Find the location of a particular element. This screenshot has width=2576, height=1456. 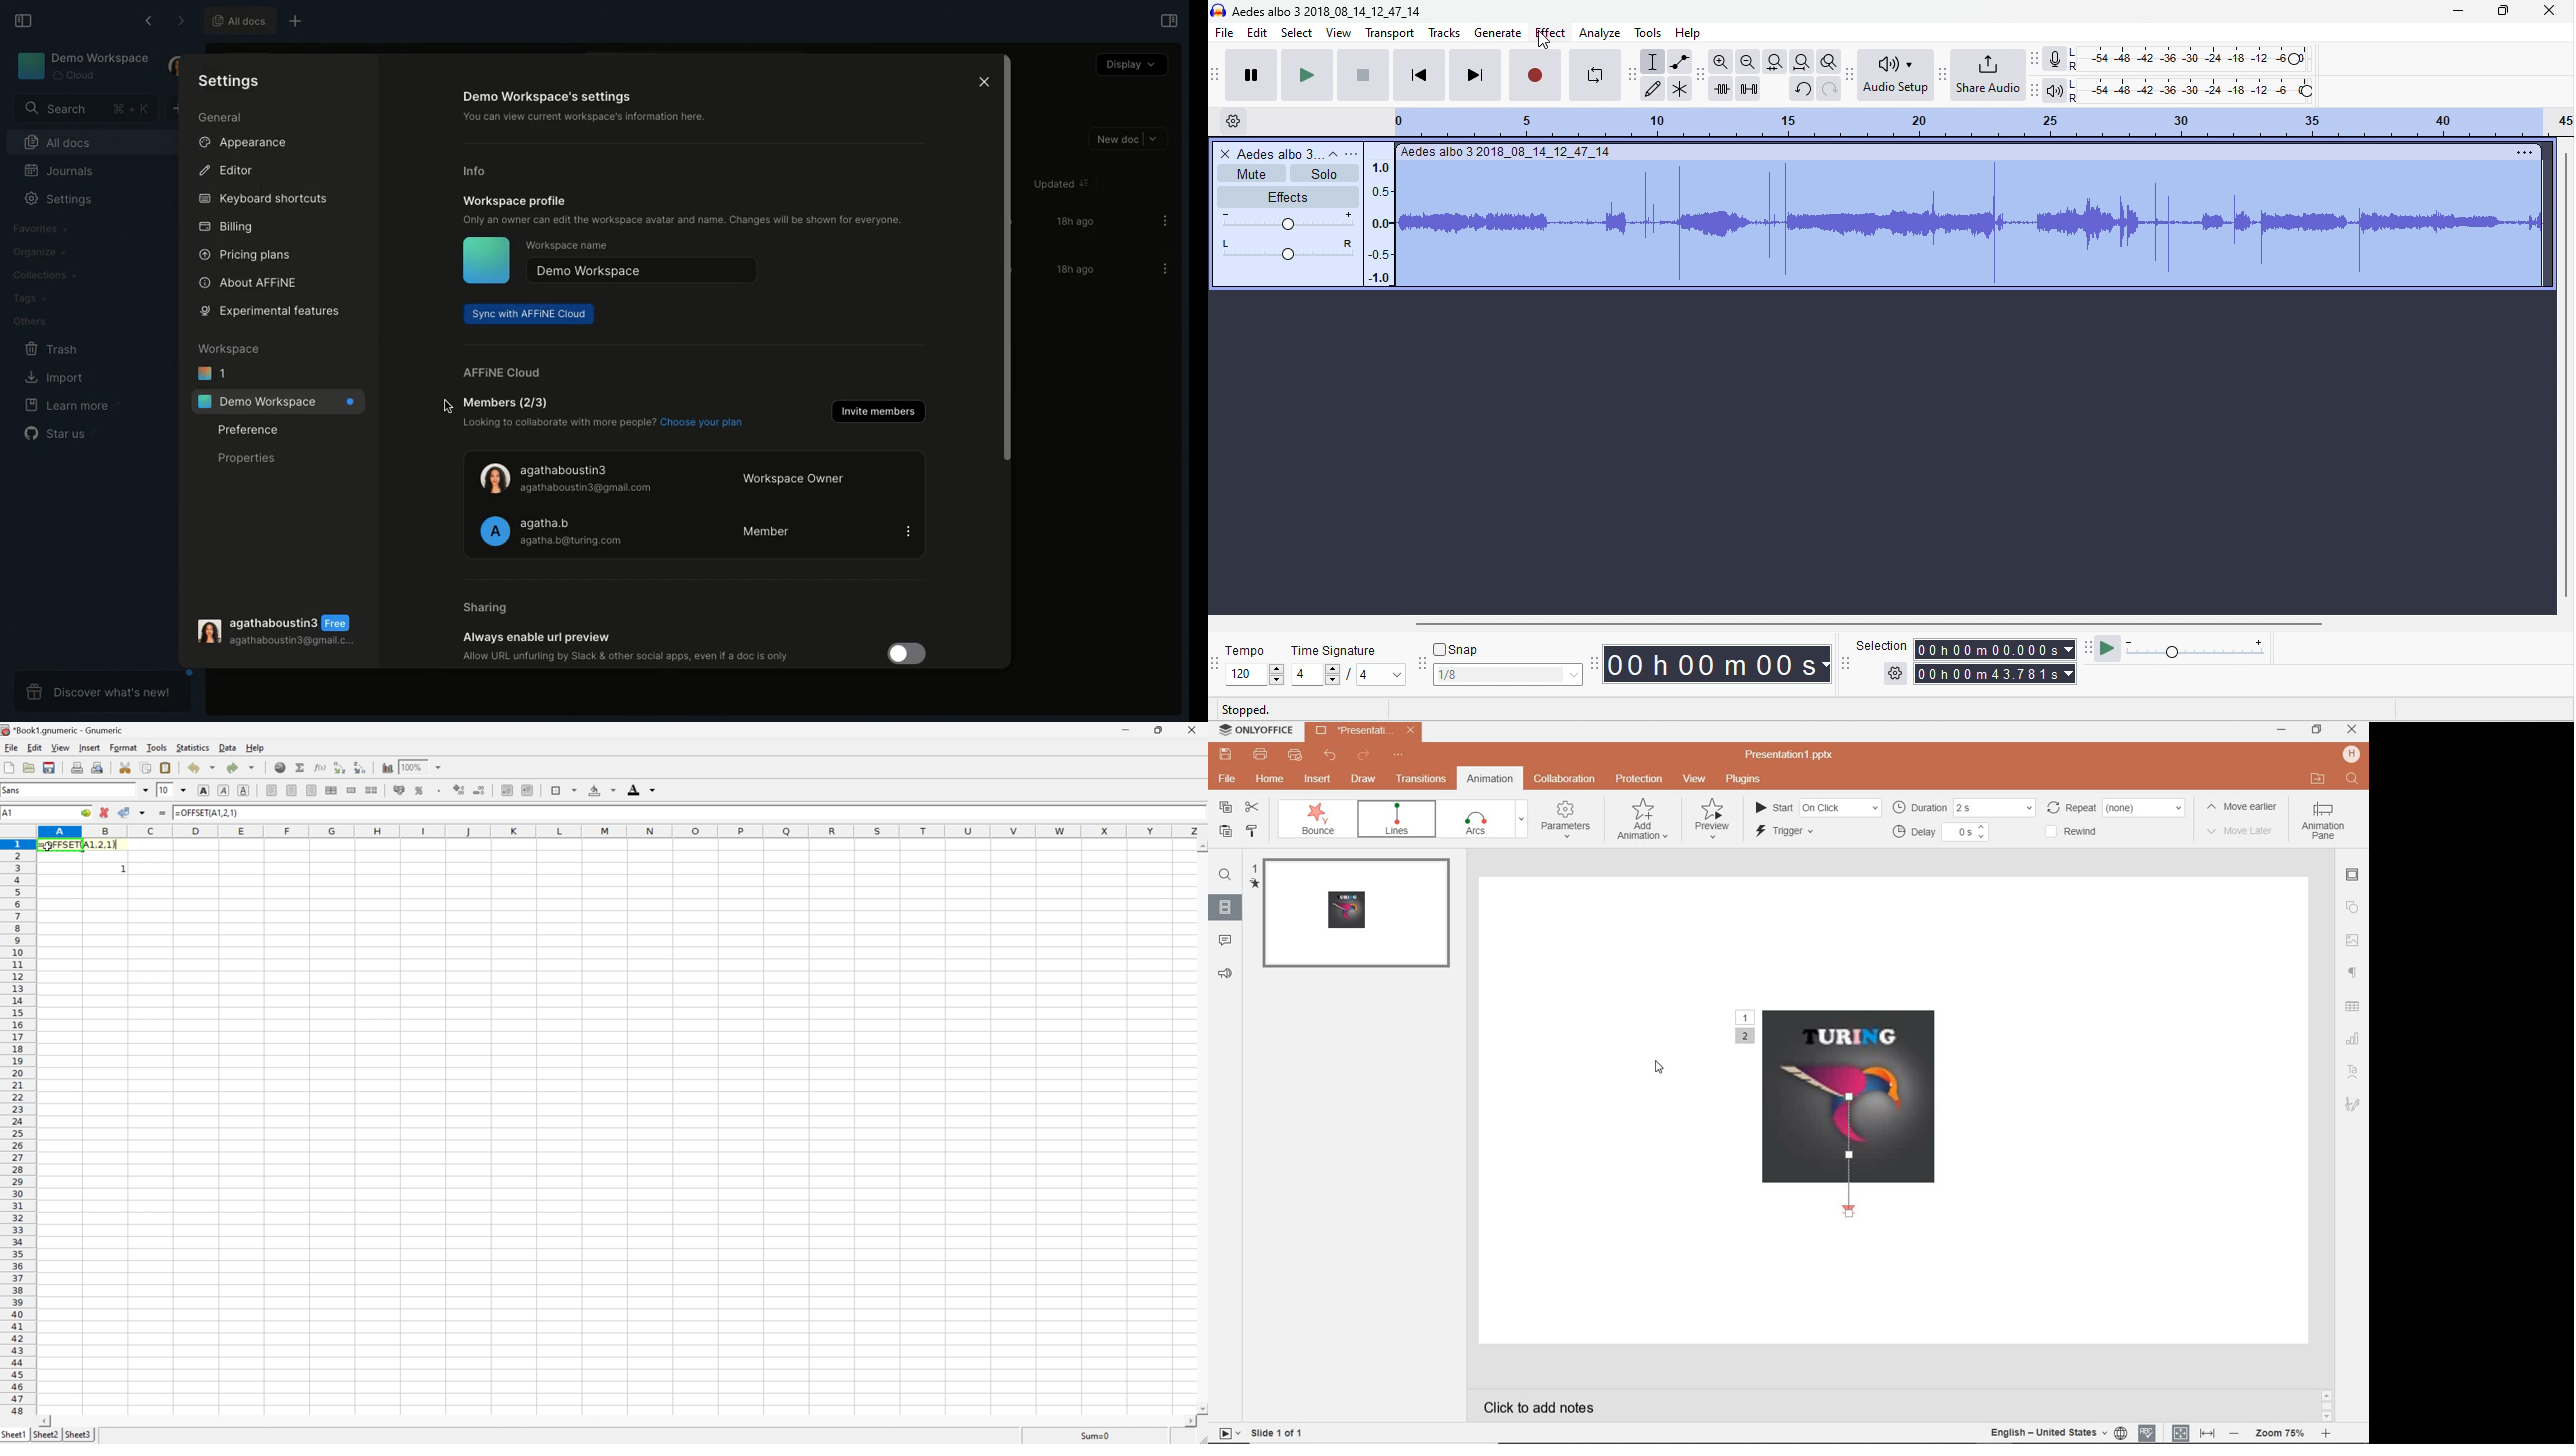

tools is located at coordinates (157, 748).